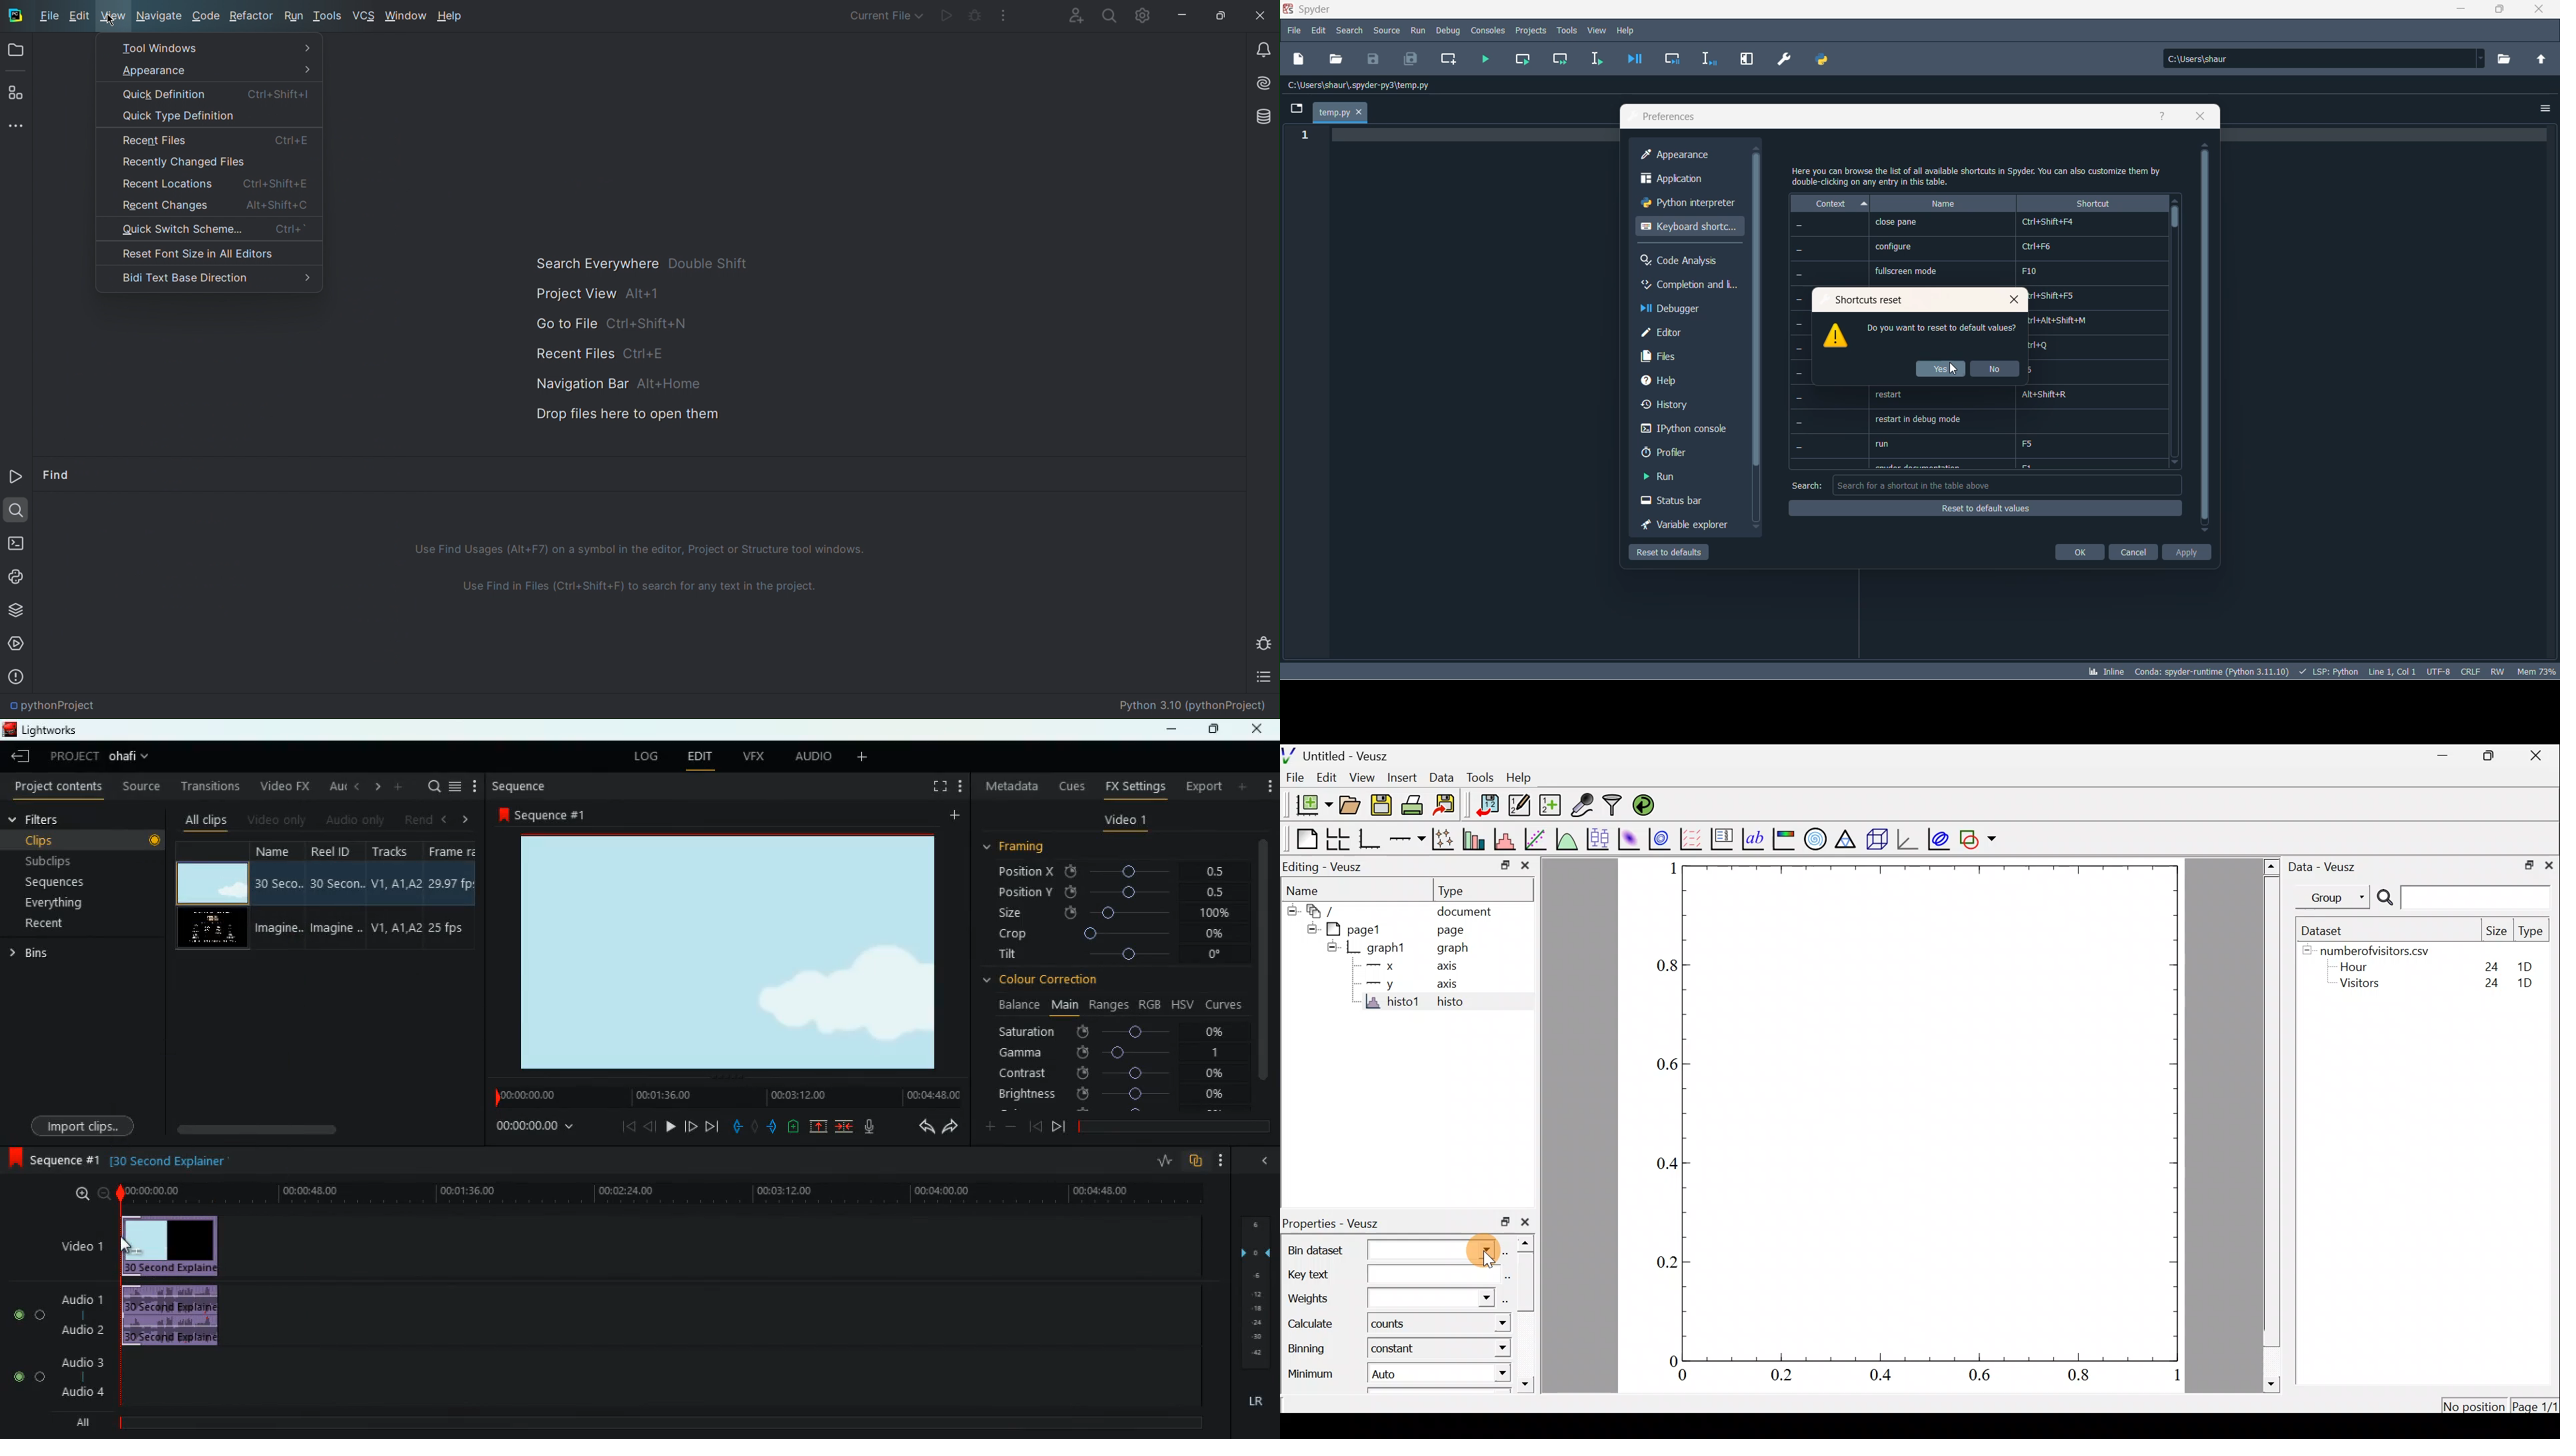  What do you see at coordinates (2483, 60) in the screenshot?
I see `path dropdown` at bounding box center [2483, 60].